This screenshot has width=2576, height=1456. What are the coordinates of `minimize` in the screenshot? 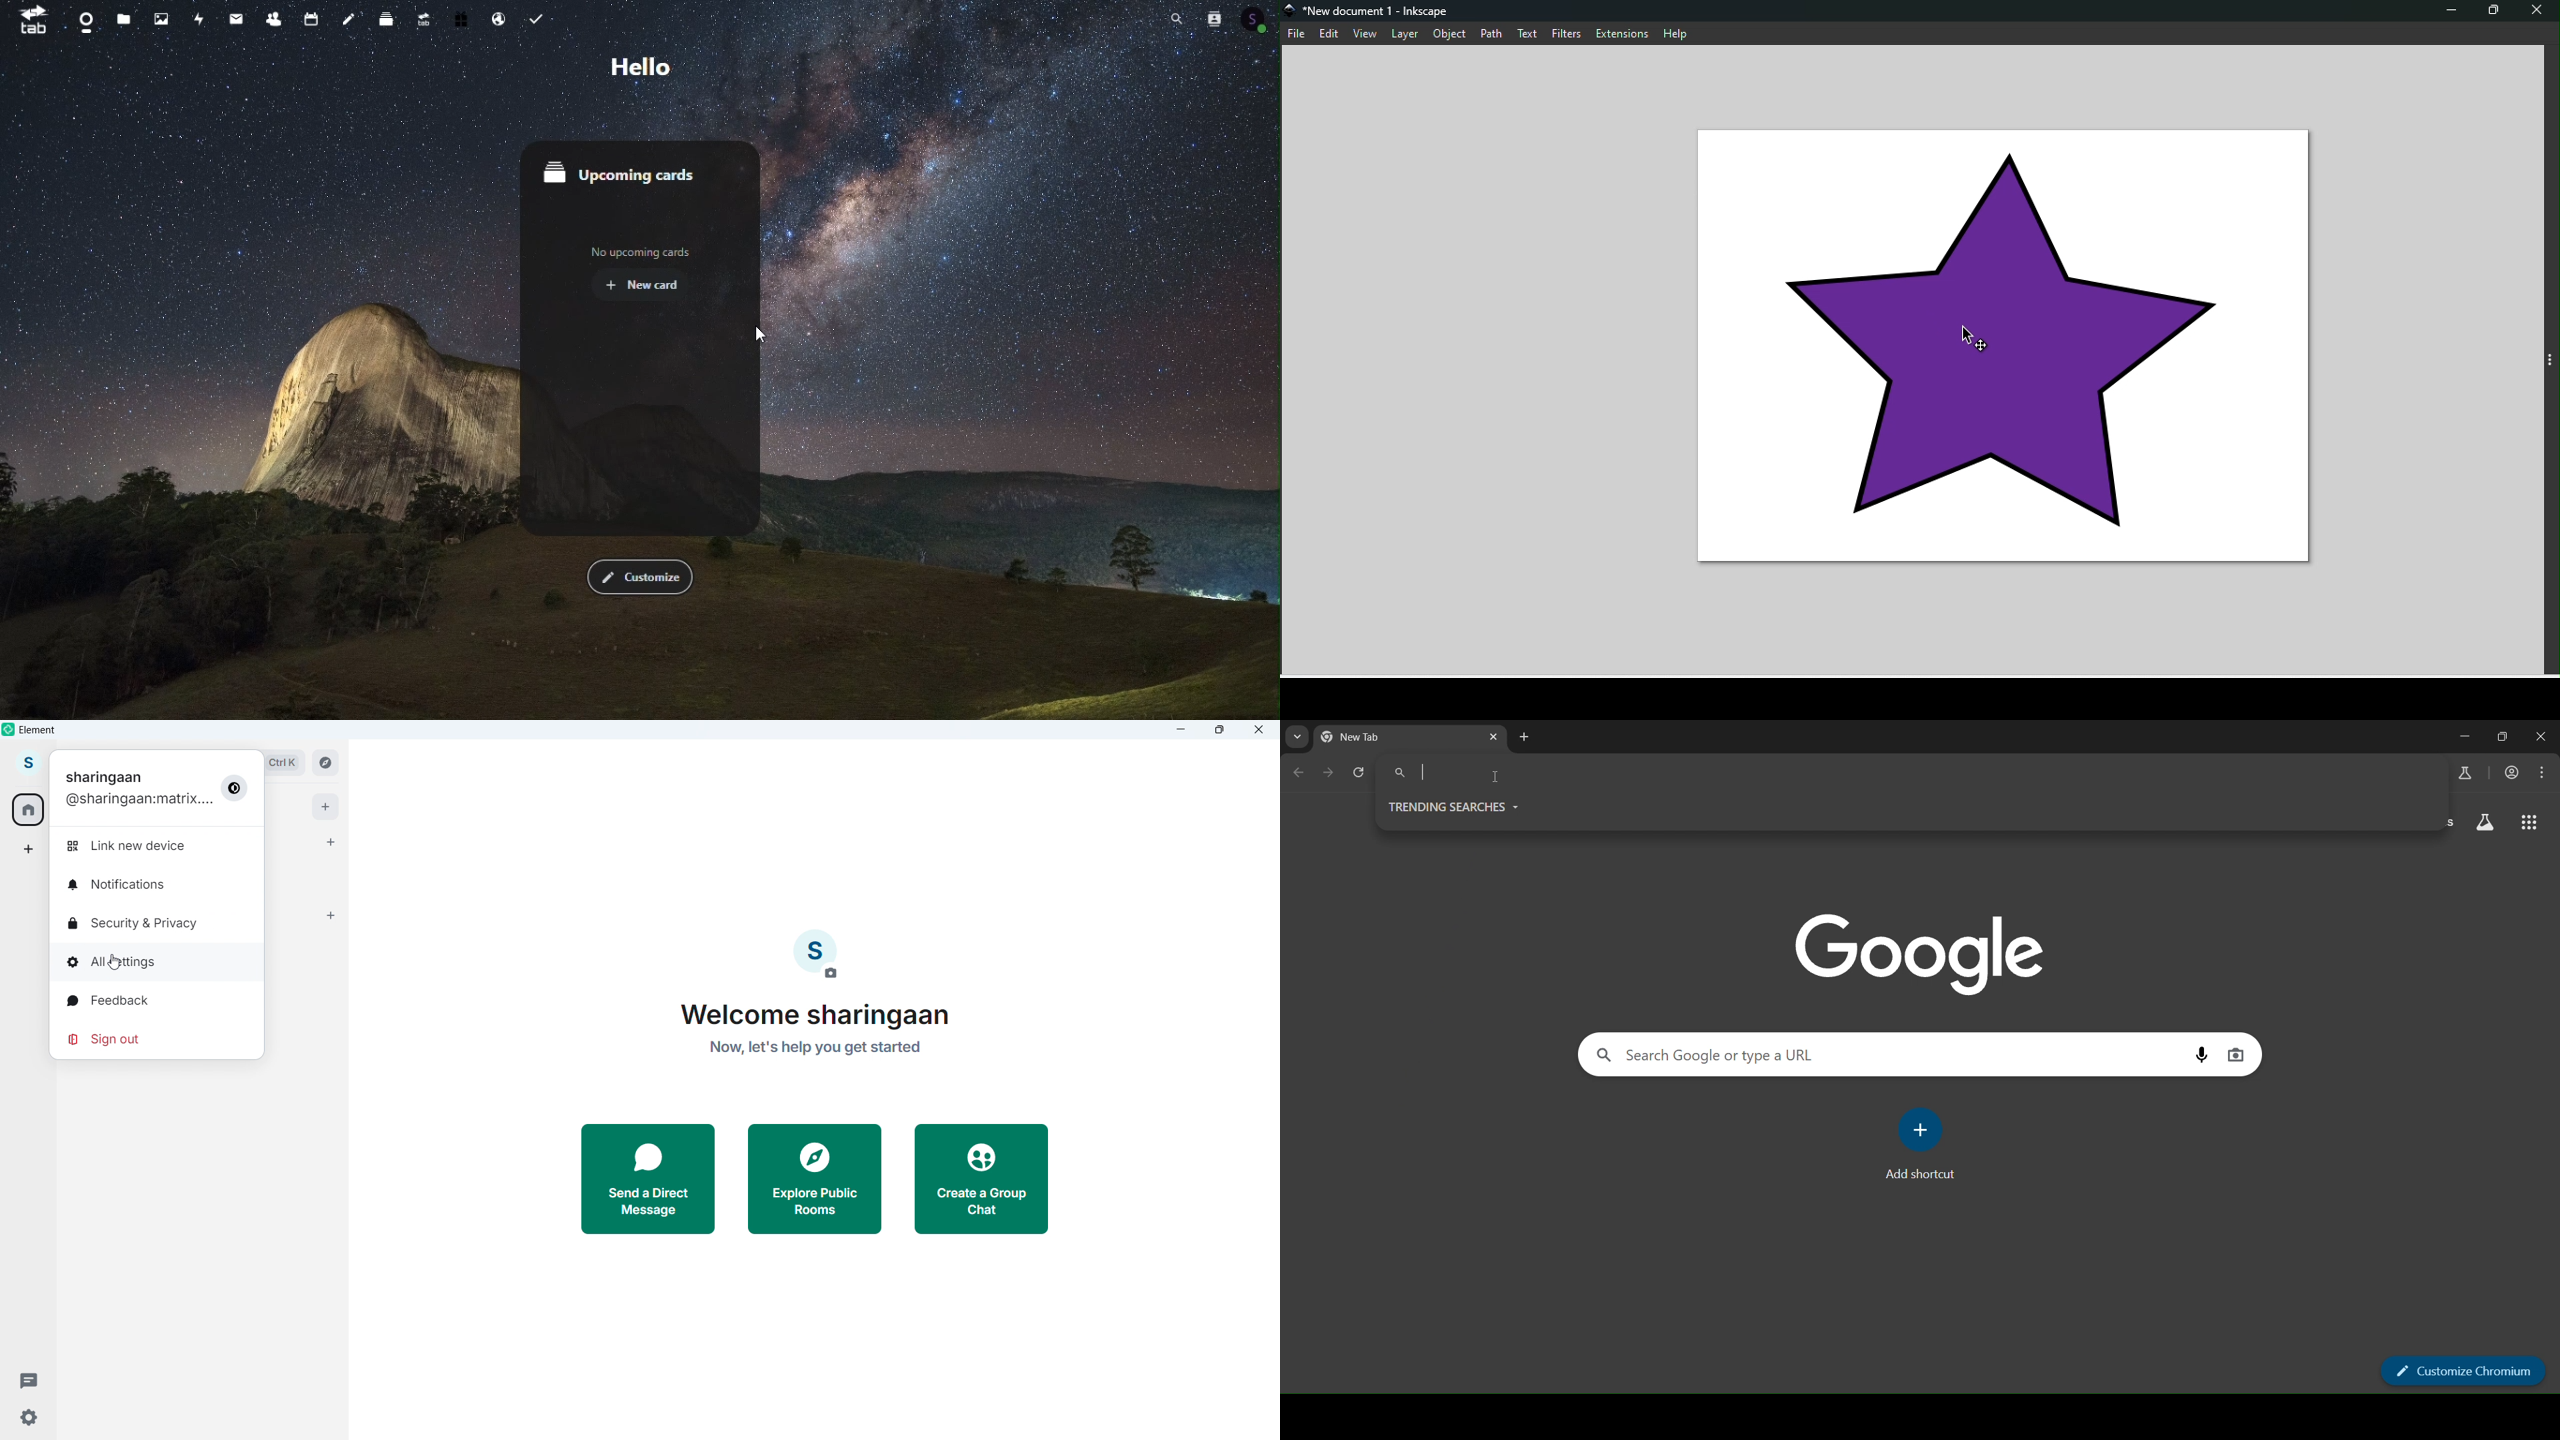 It's located at (2465, 735).